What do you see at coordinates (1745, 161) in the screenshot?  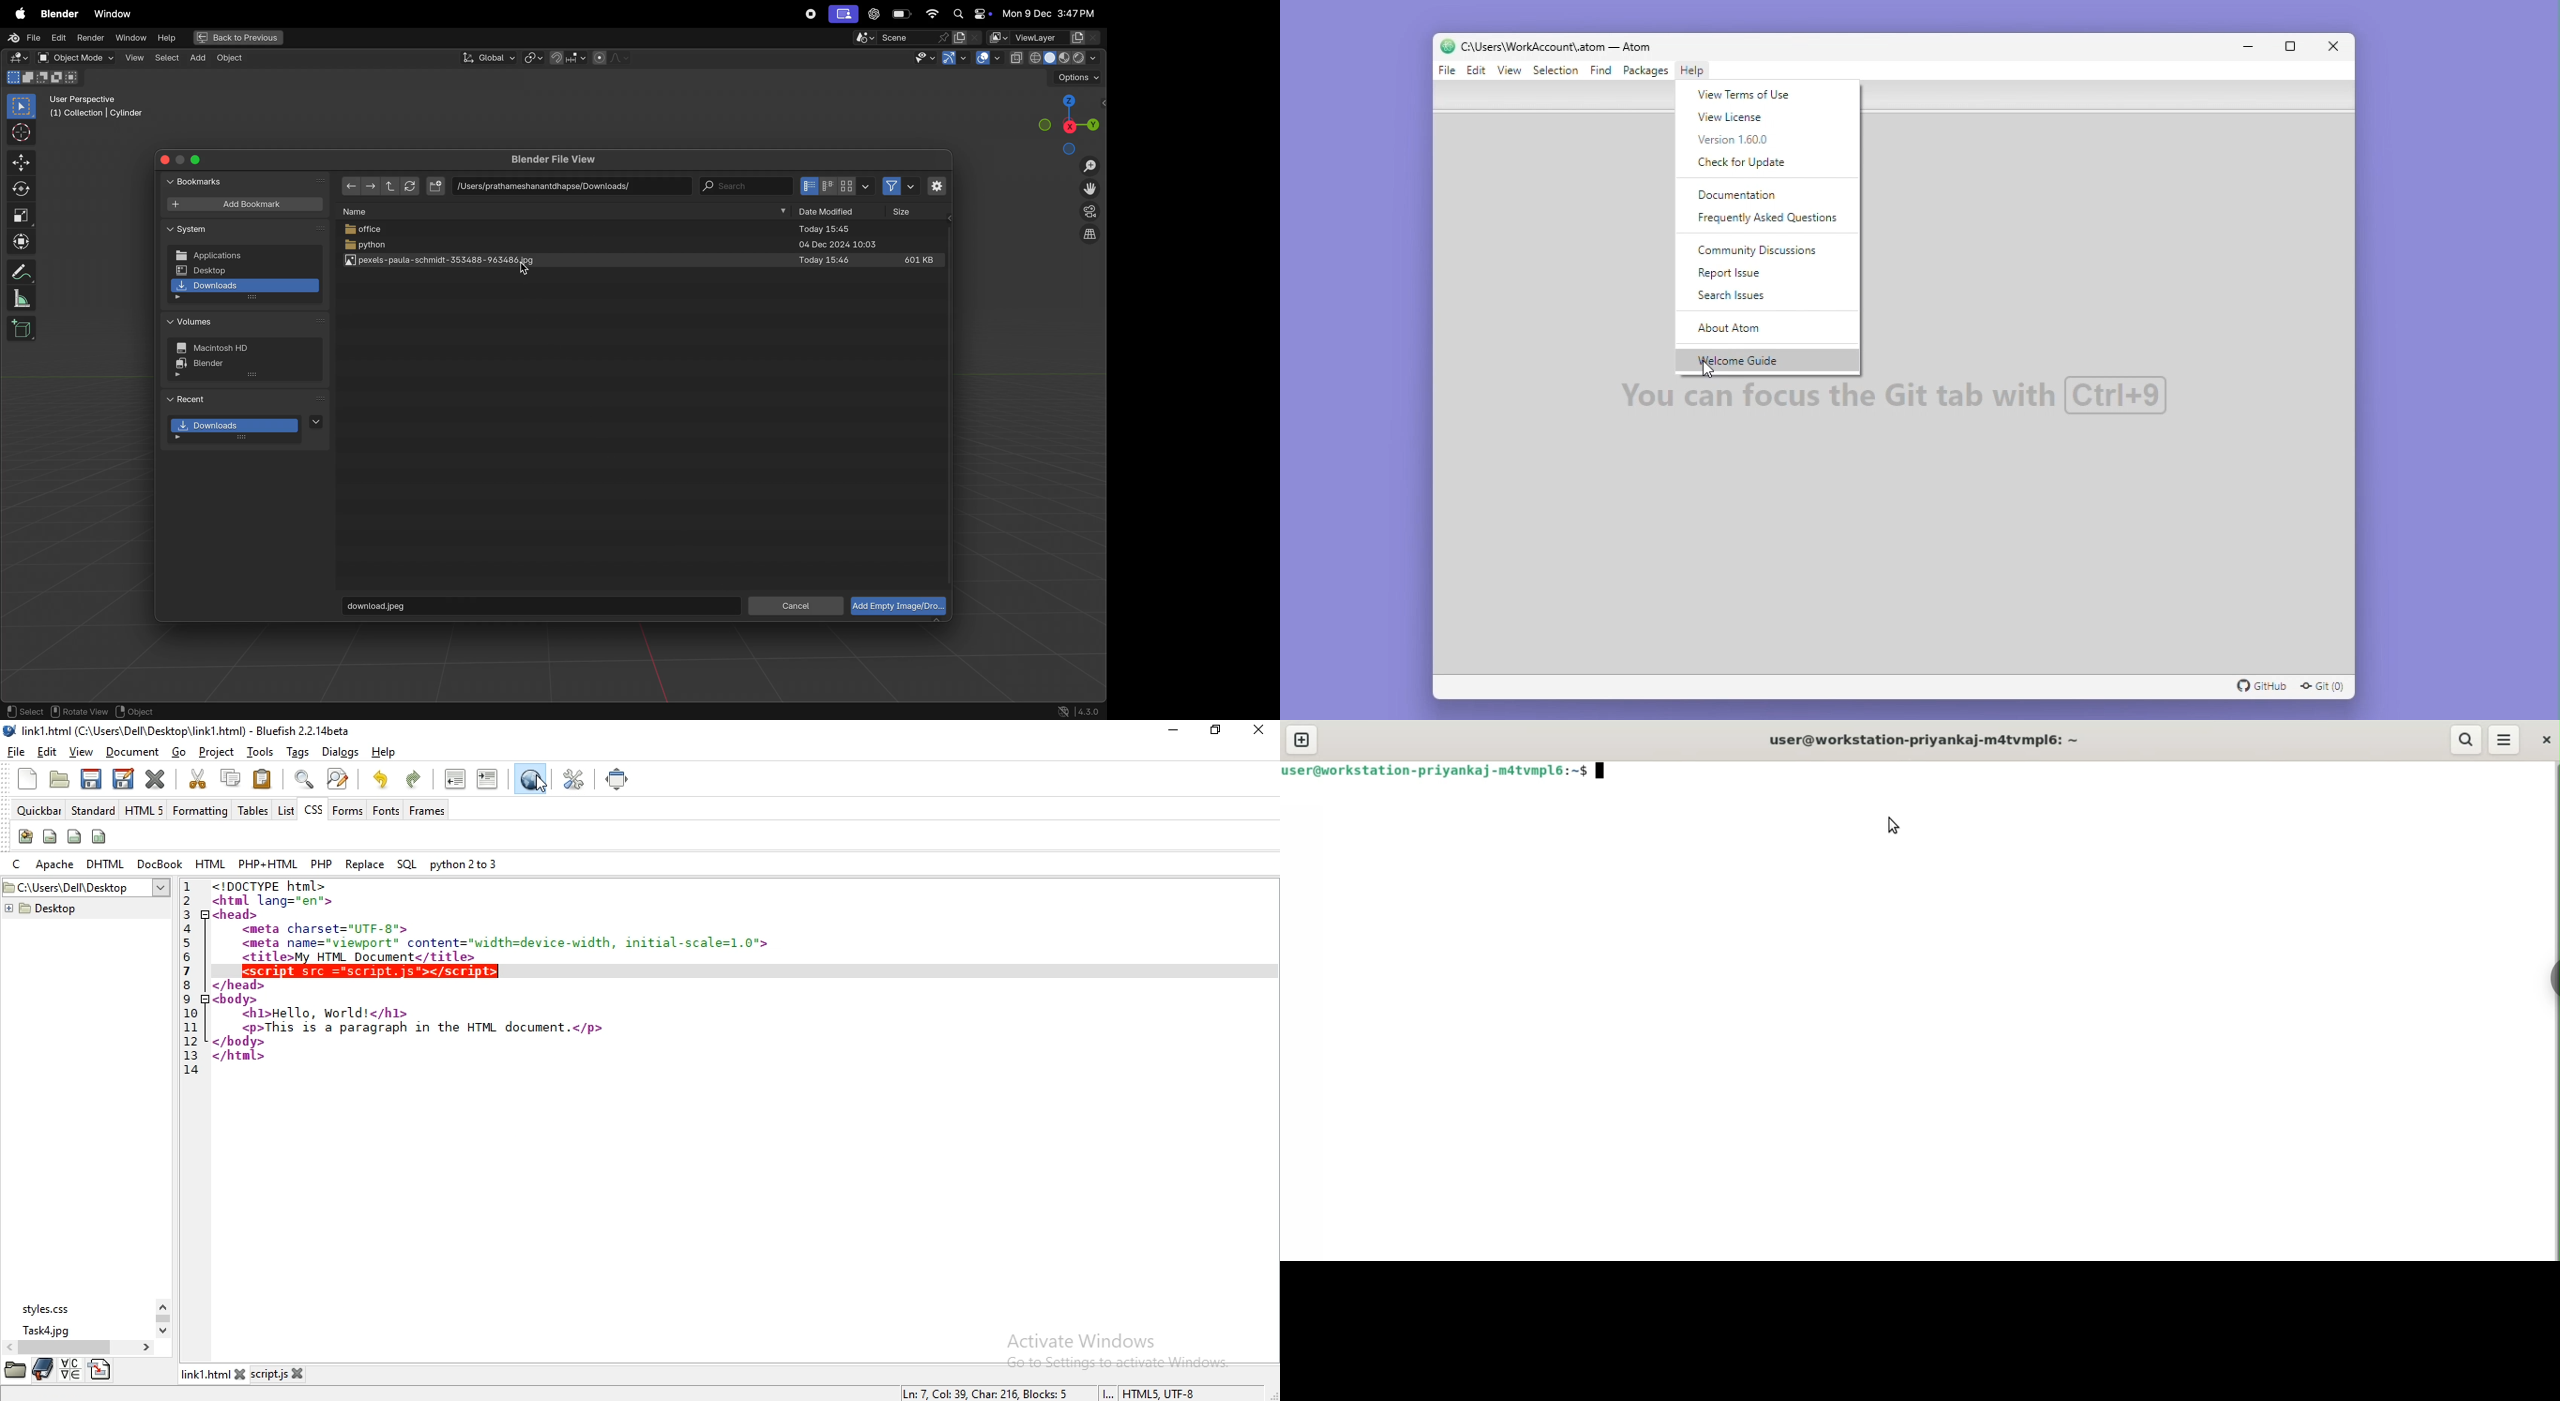 I see `Check for update` at bounding box center [1745, 161].